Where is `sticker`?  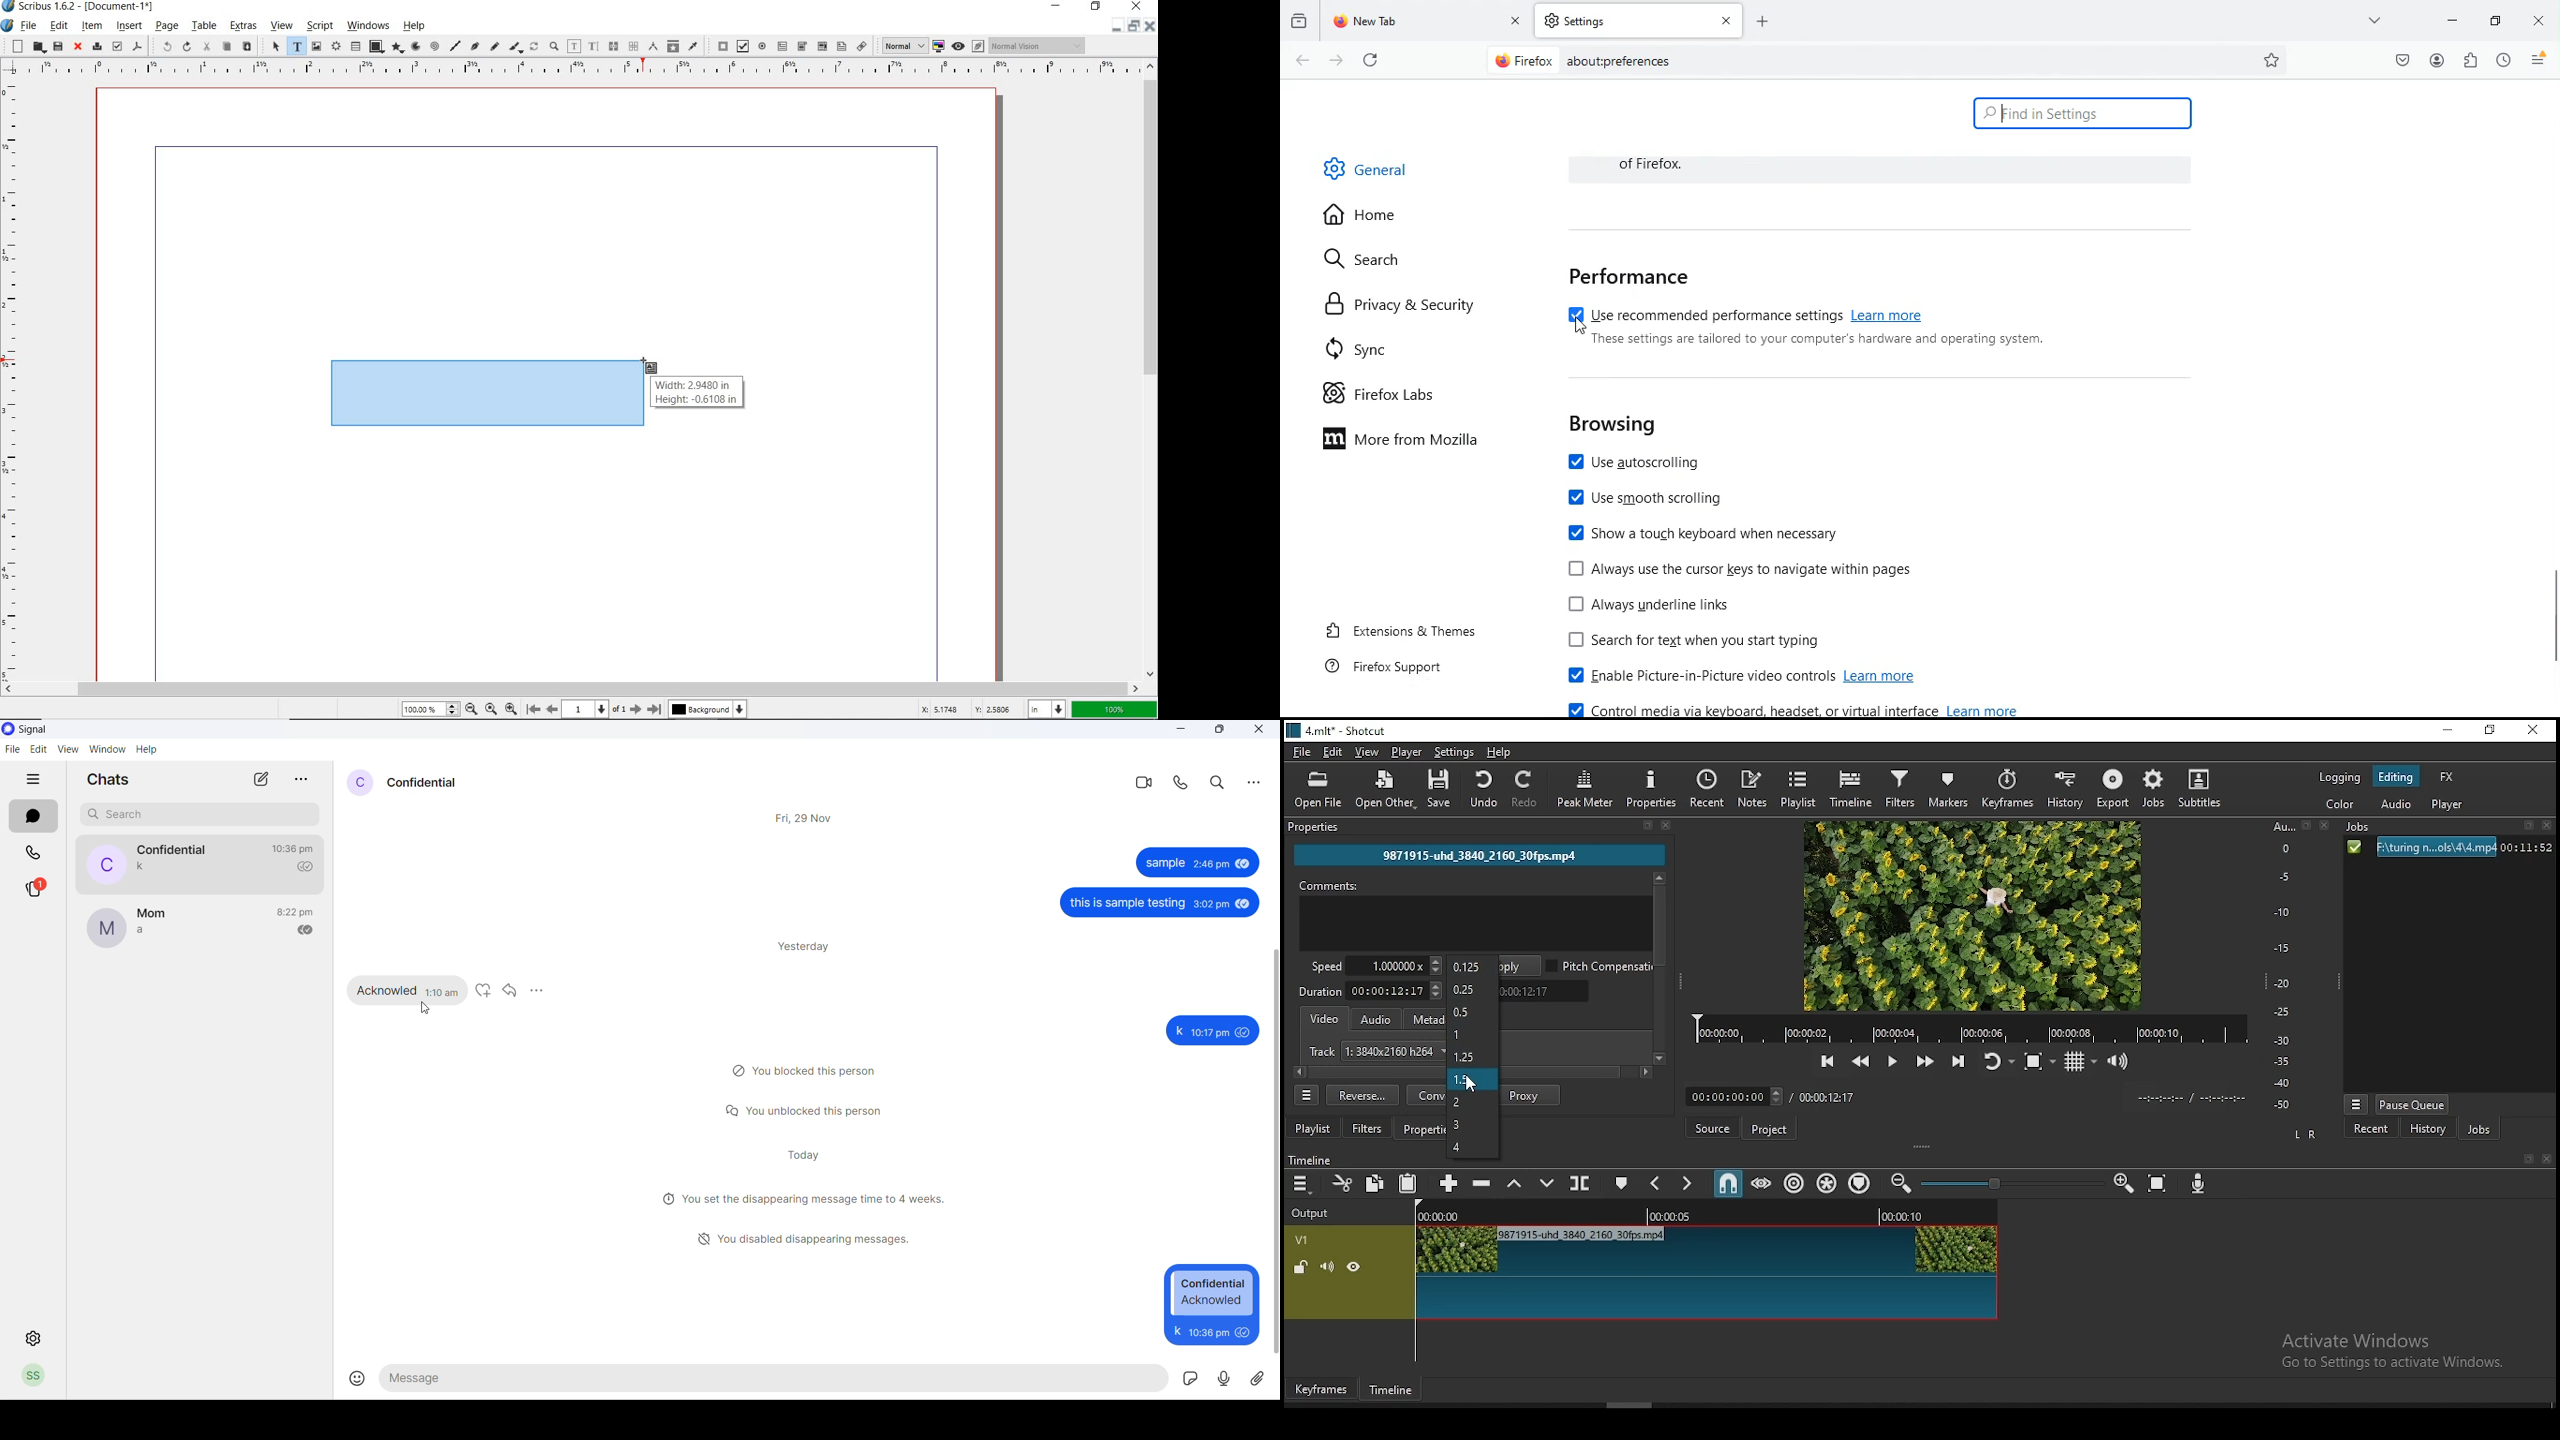 sticker is located at coordinates (1190, 1378).